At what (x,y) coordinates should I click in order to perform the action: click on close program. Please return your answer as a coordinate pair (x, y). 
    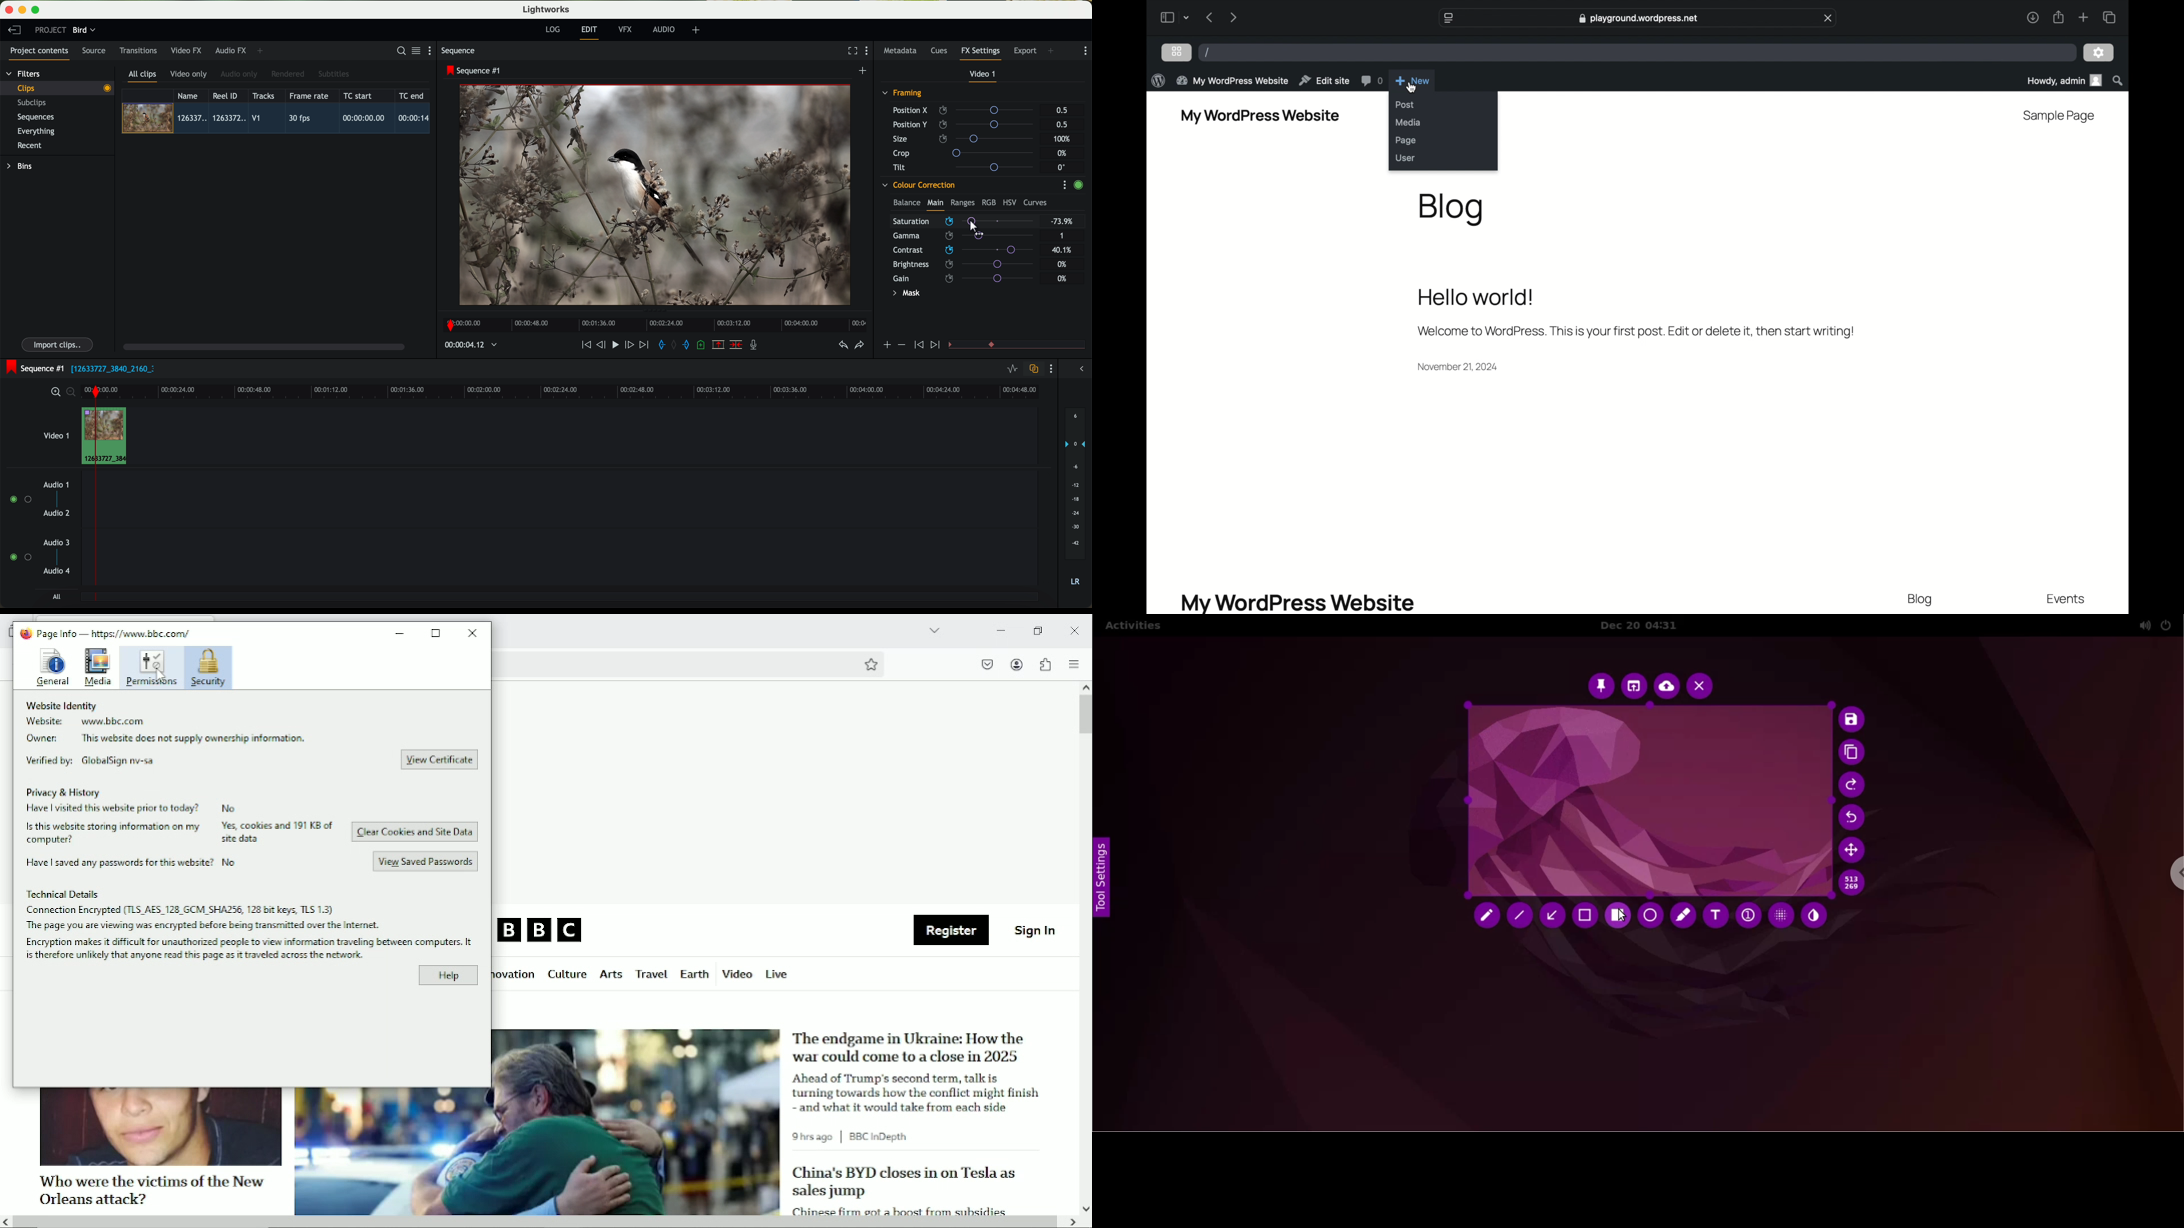
    Looking at the image, I should click on (9, 10).